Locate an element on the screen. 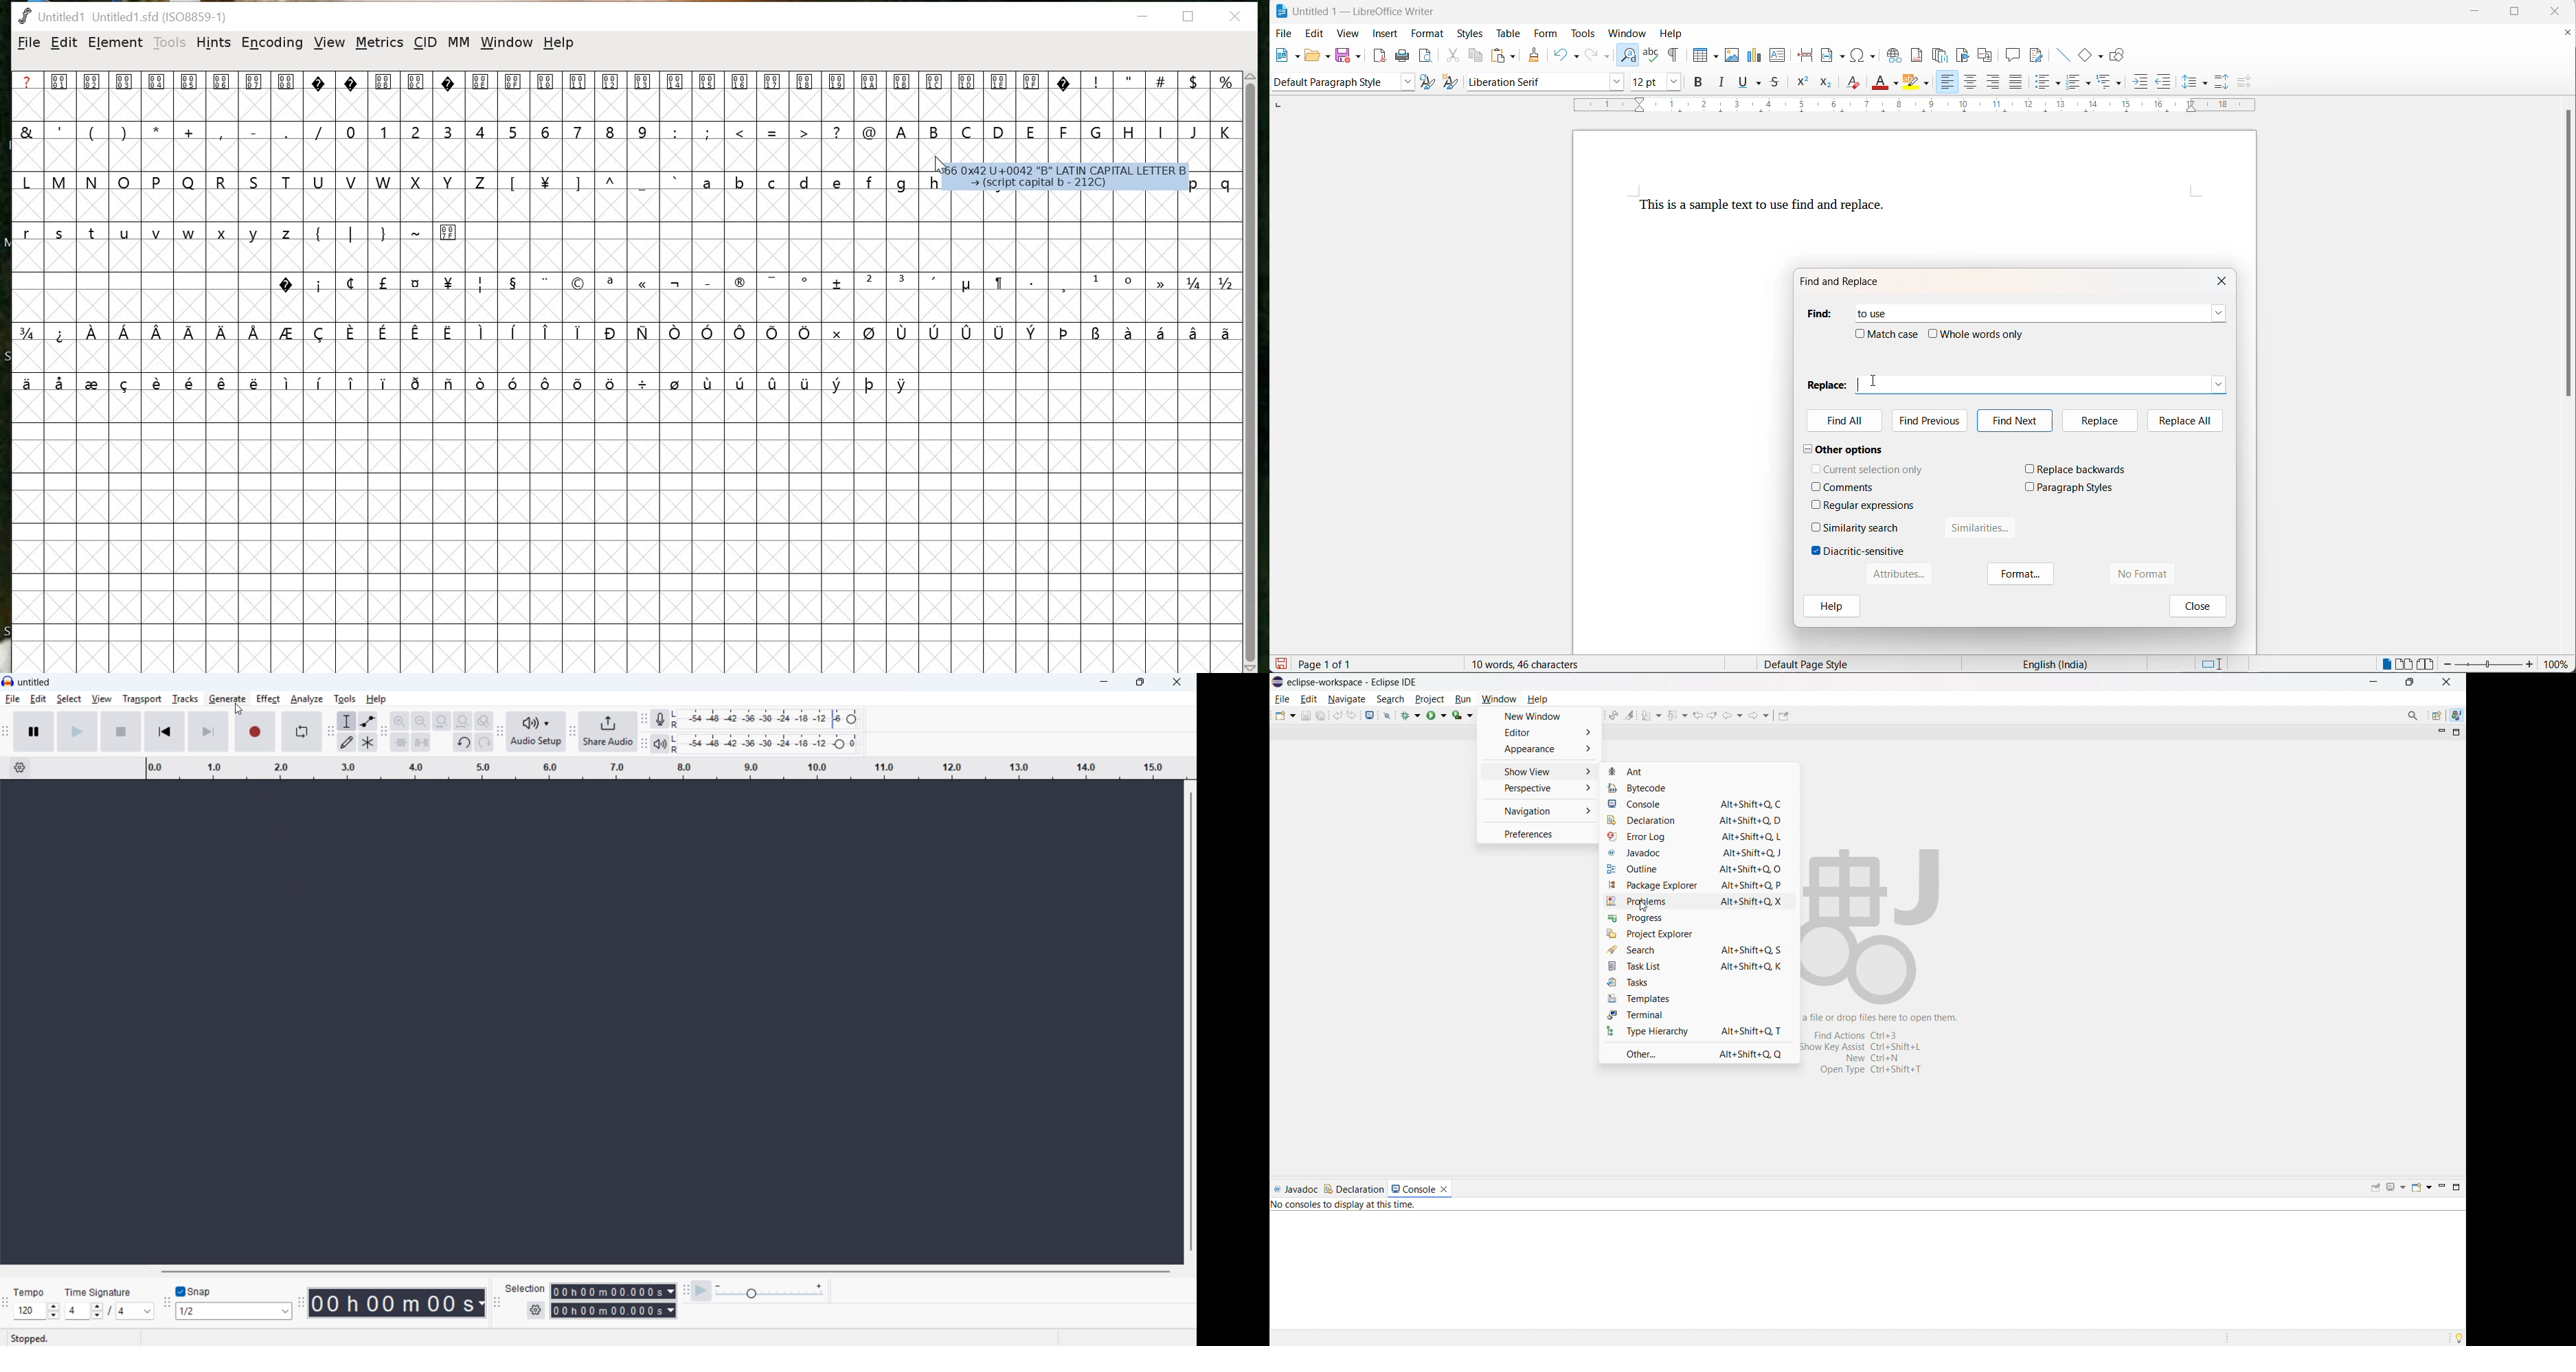 The width and height of the screenshot is (2576, 1372). other options is located at coordinates (1844, 448).